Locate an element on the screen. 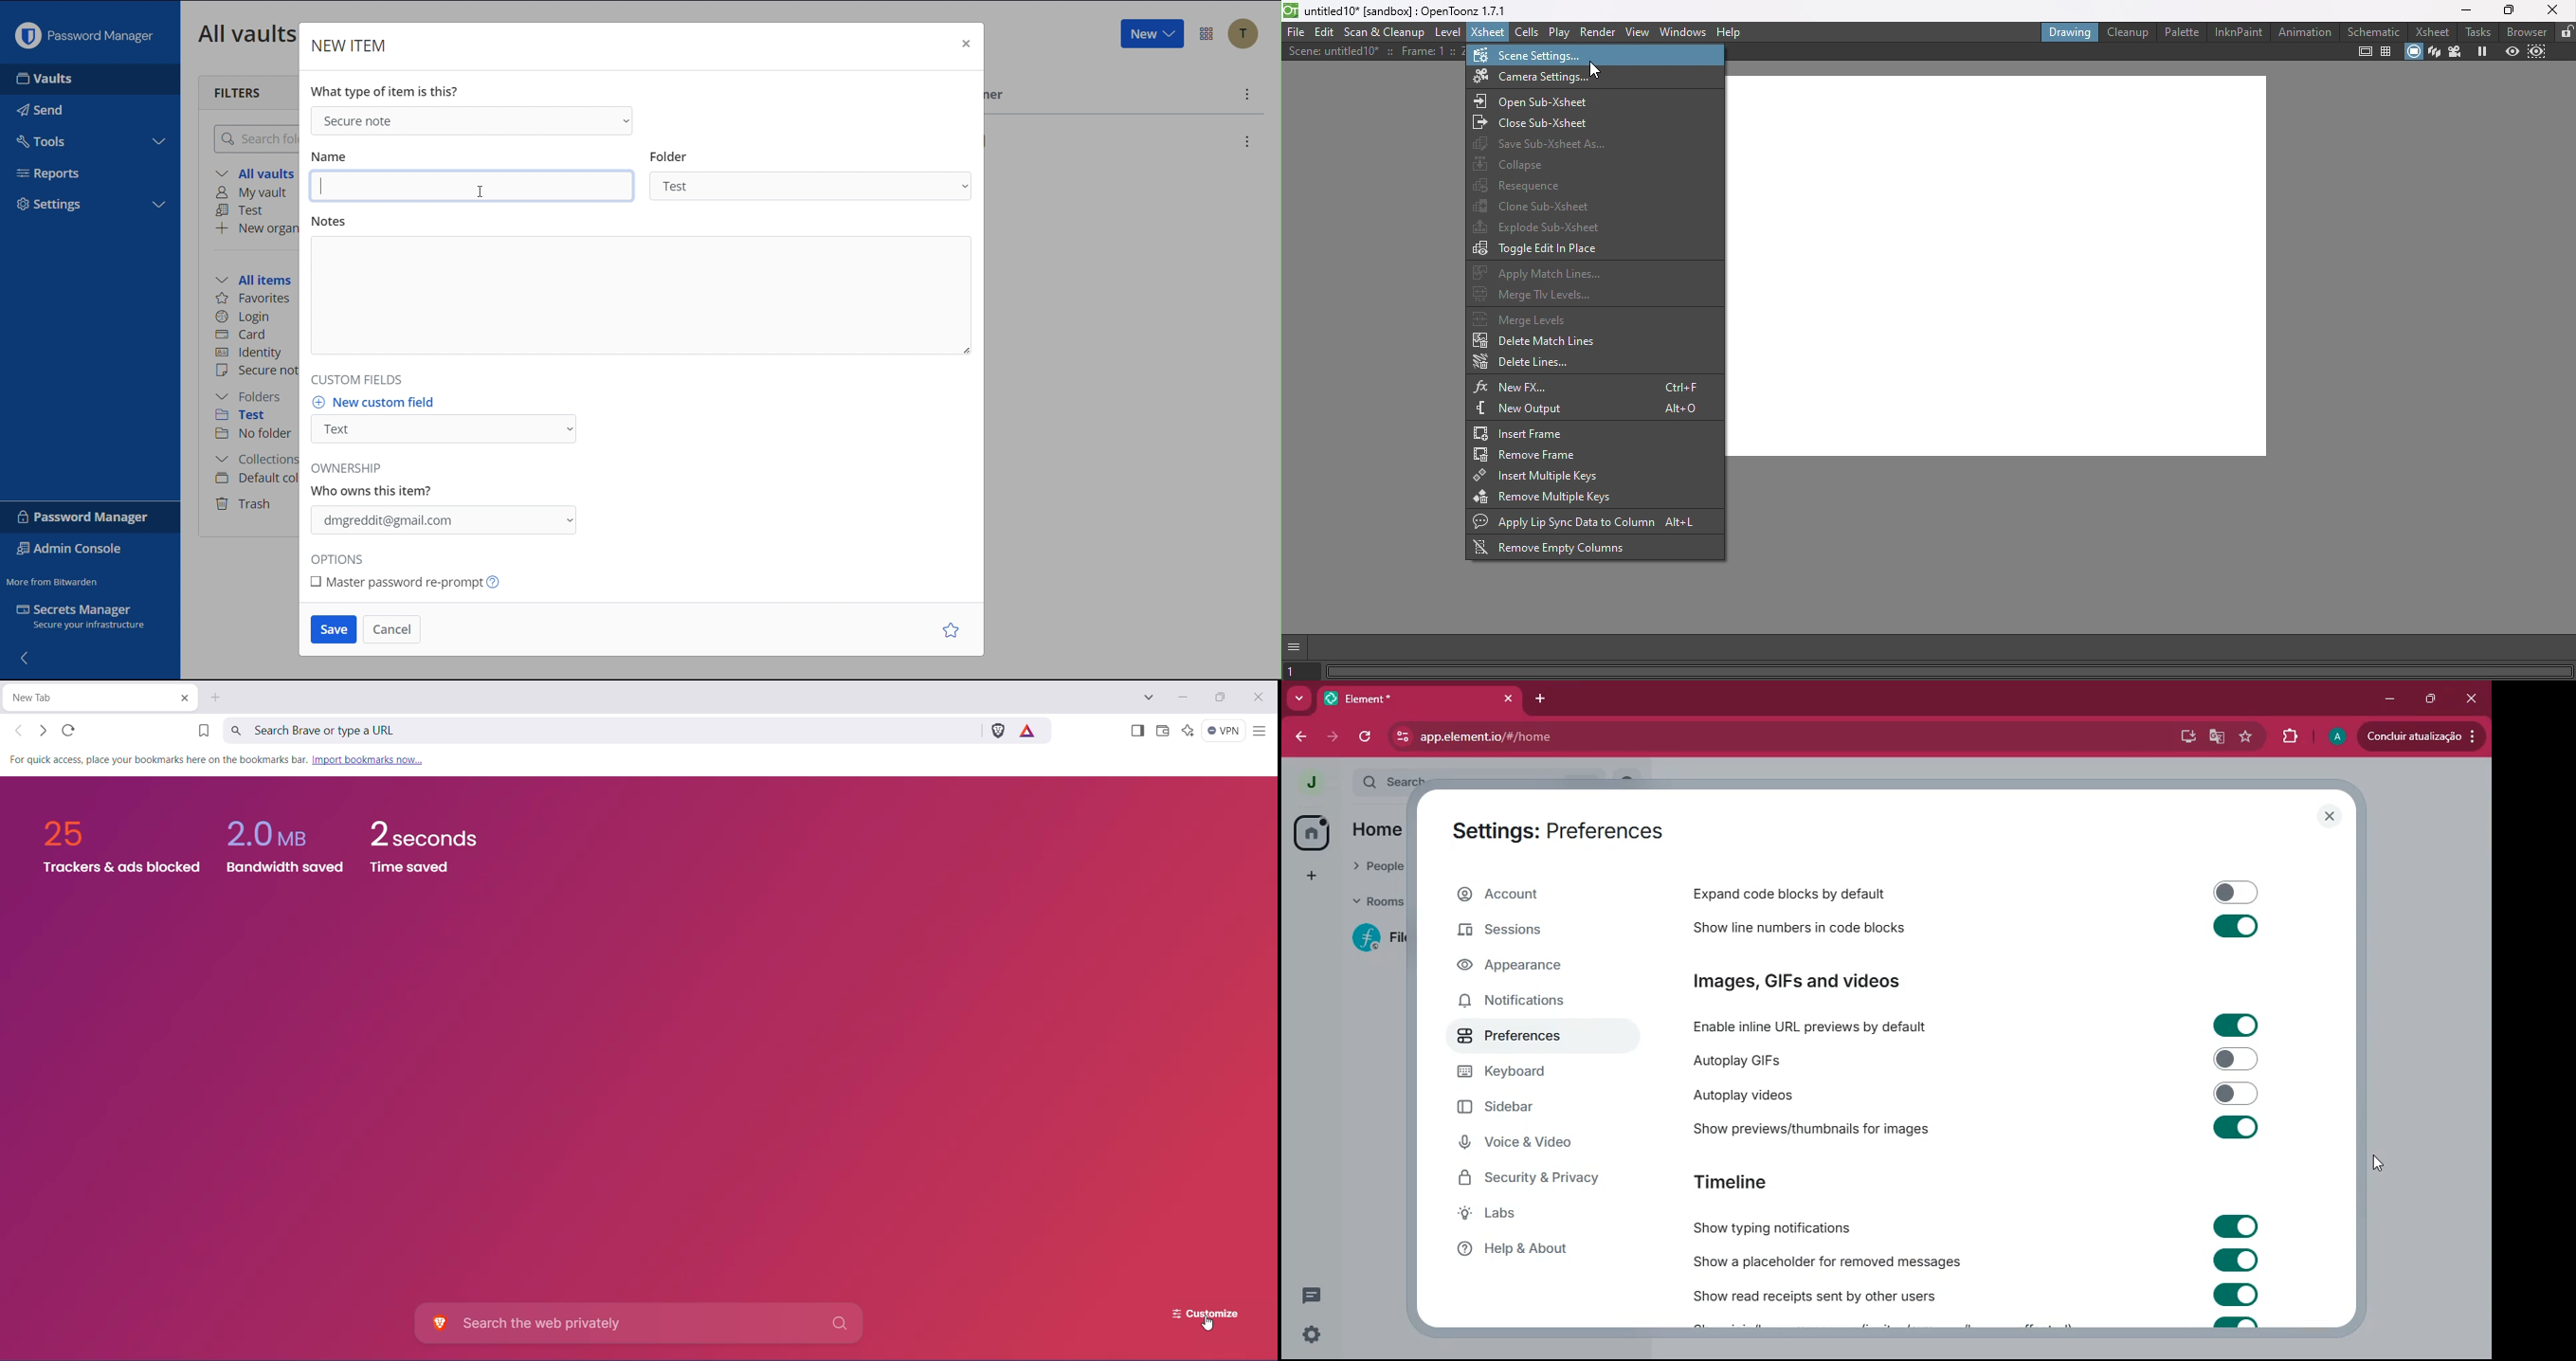 This screenshot has height=1372, width=2576. desktop is located at coordinates (2187, 738).